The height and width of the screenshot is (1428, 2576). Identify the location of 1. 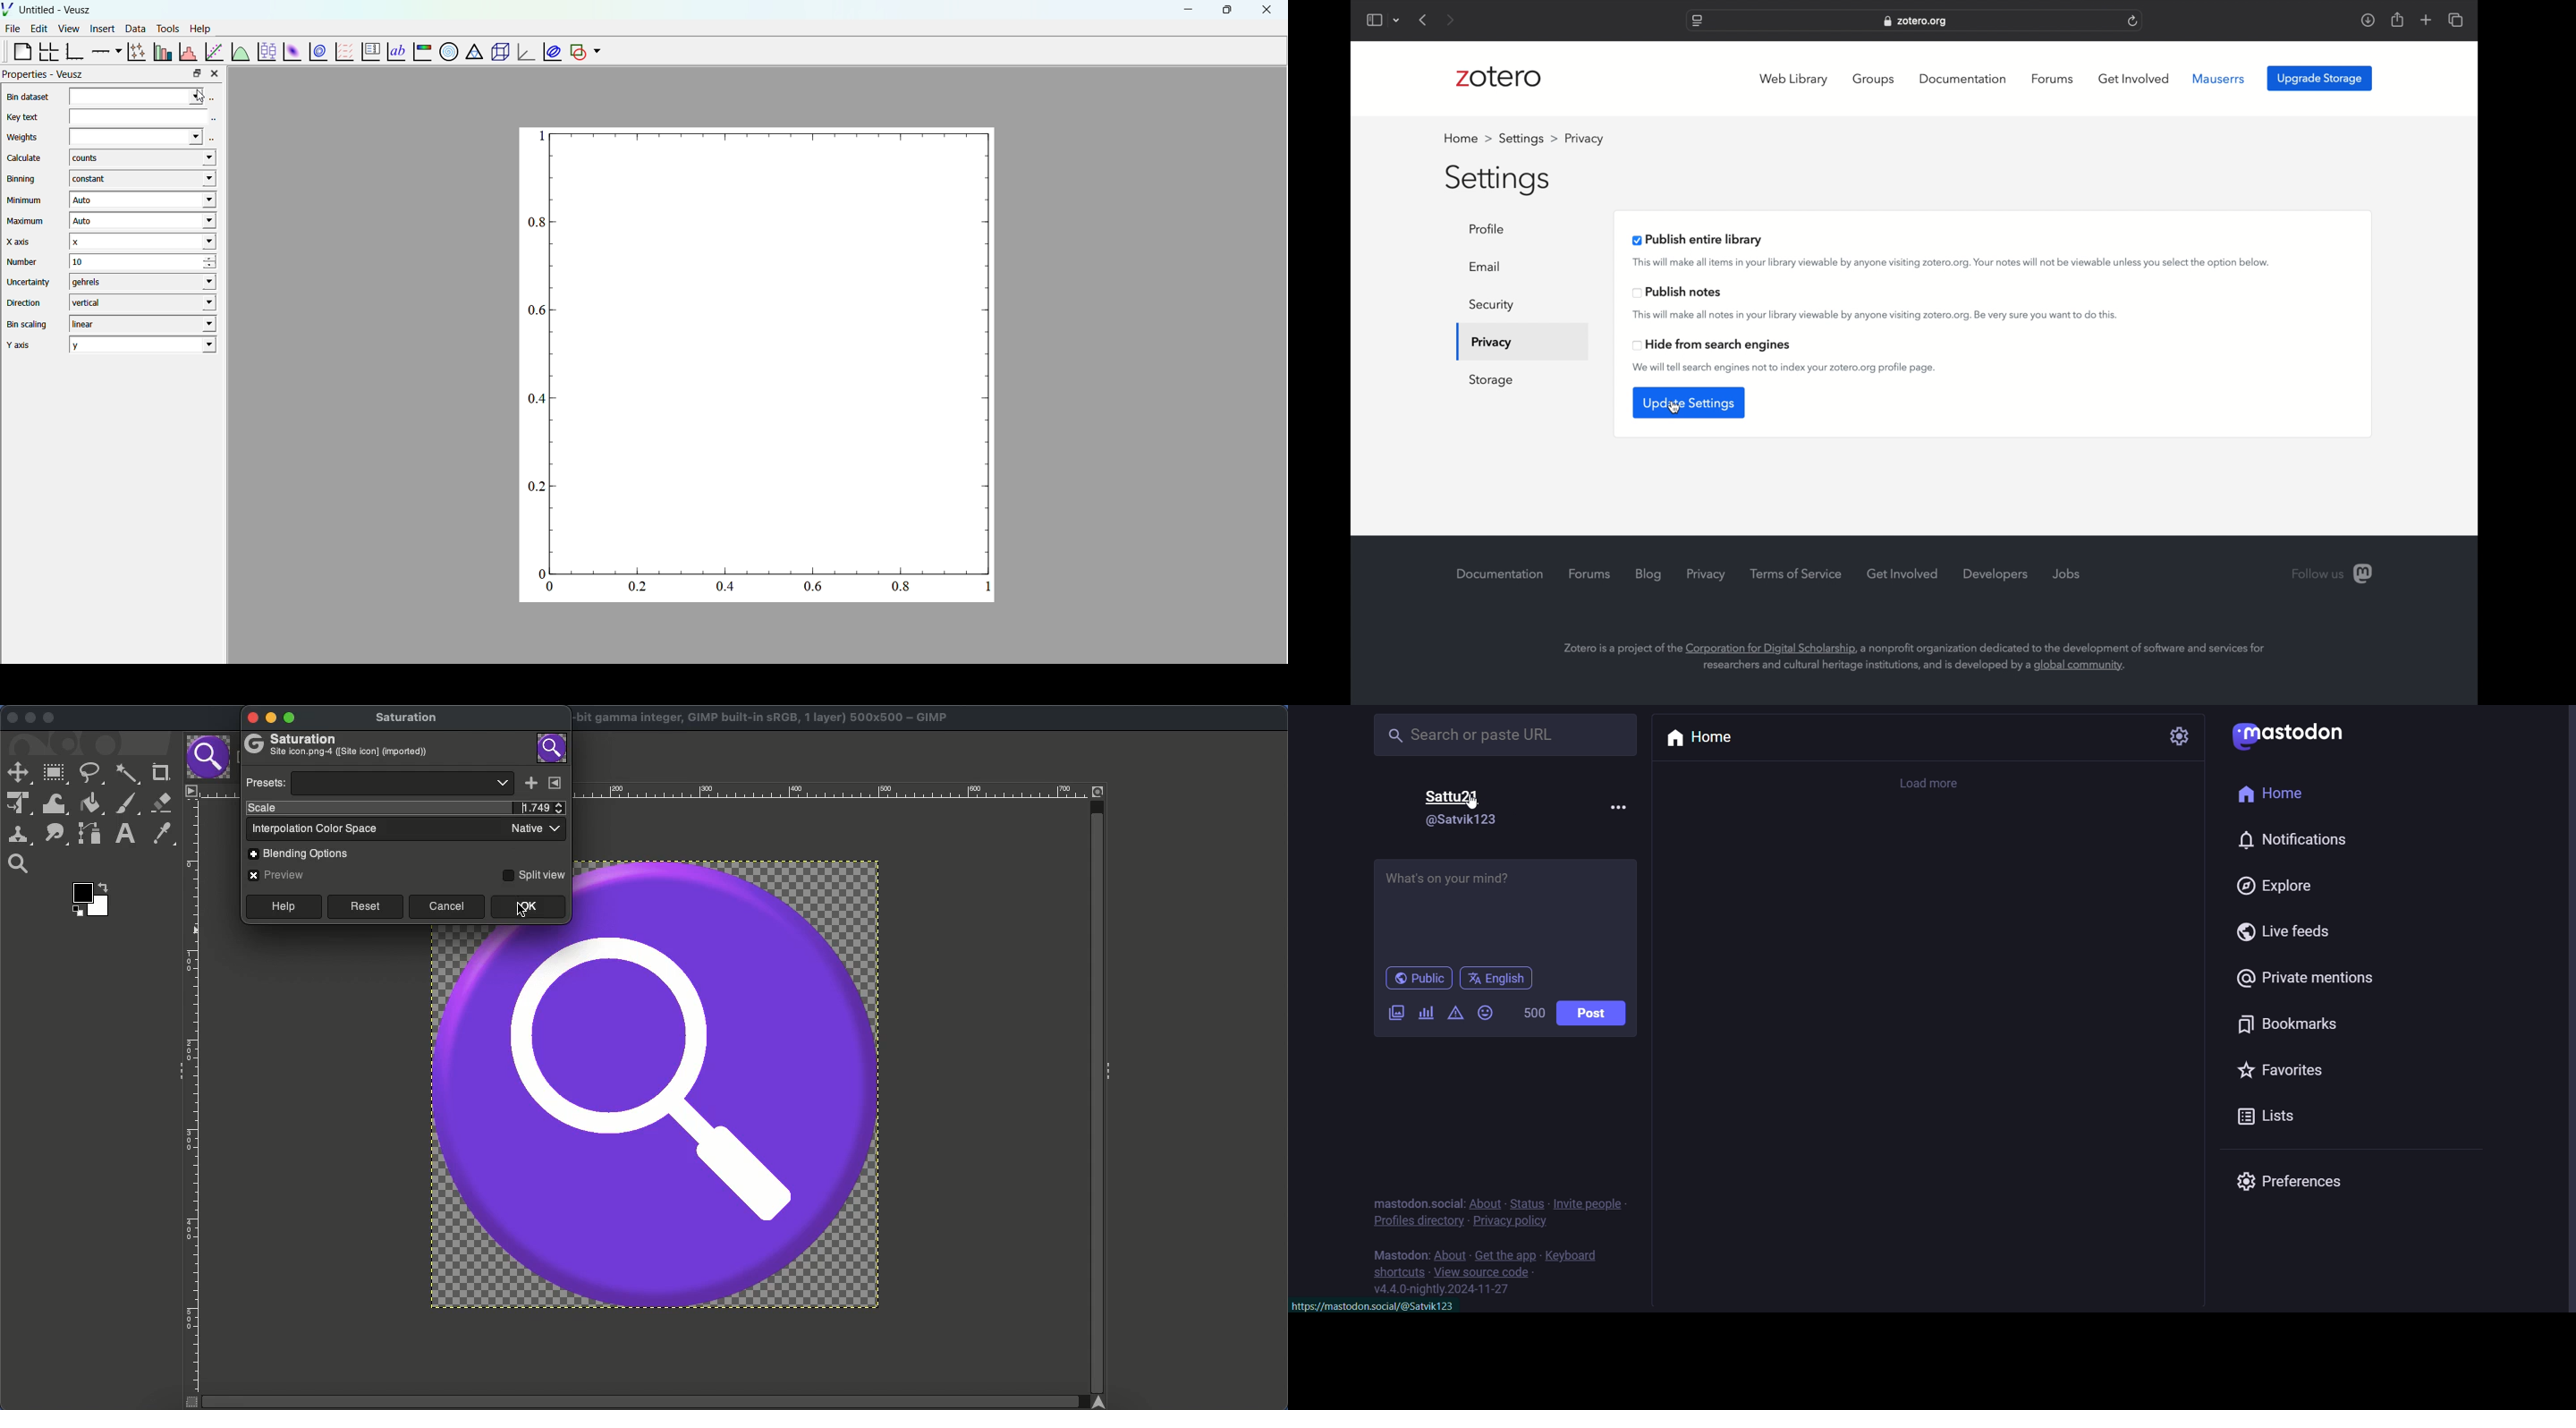
(987, 587).